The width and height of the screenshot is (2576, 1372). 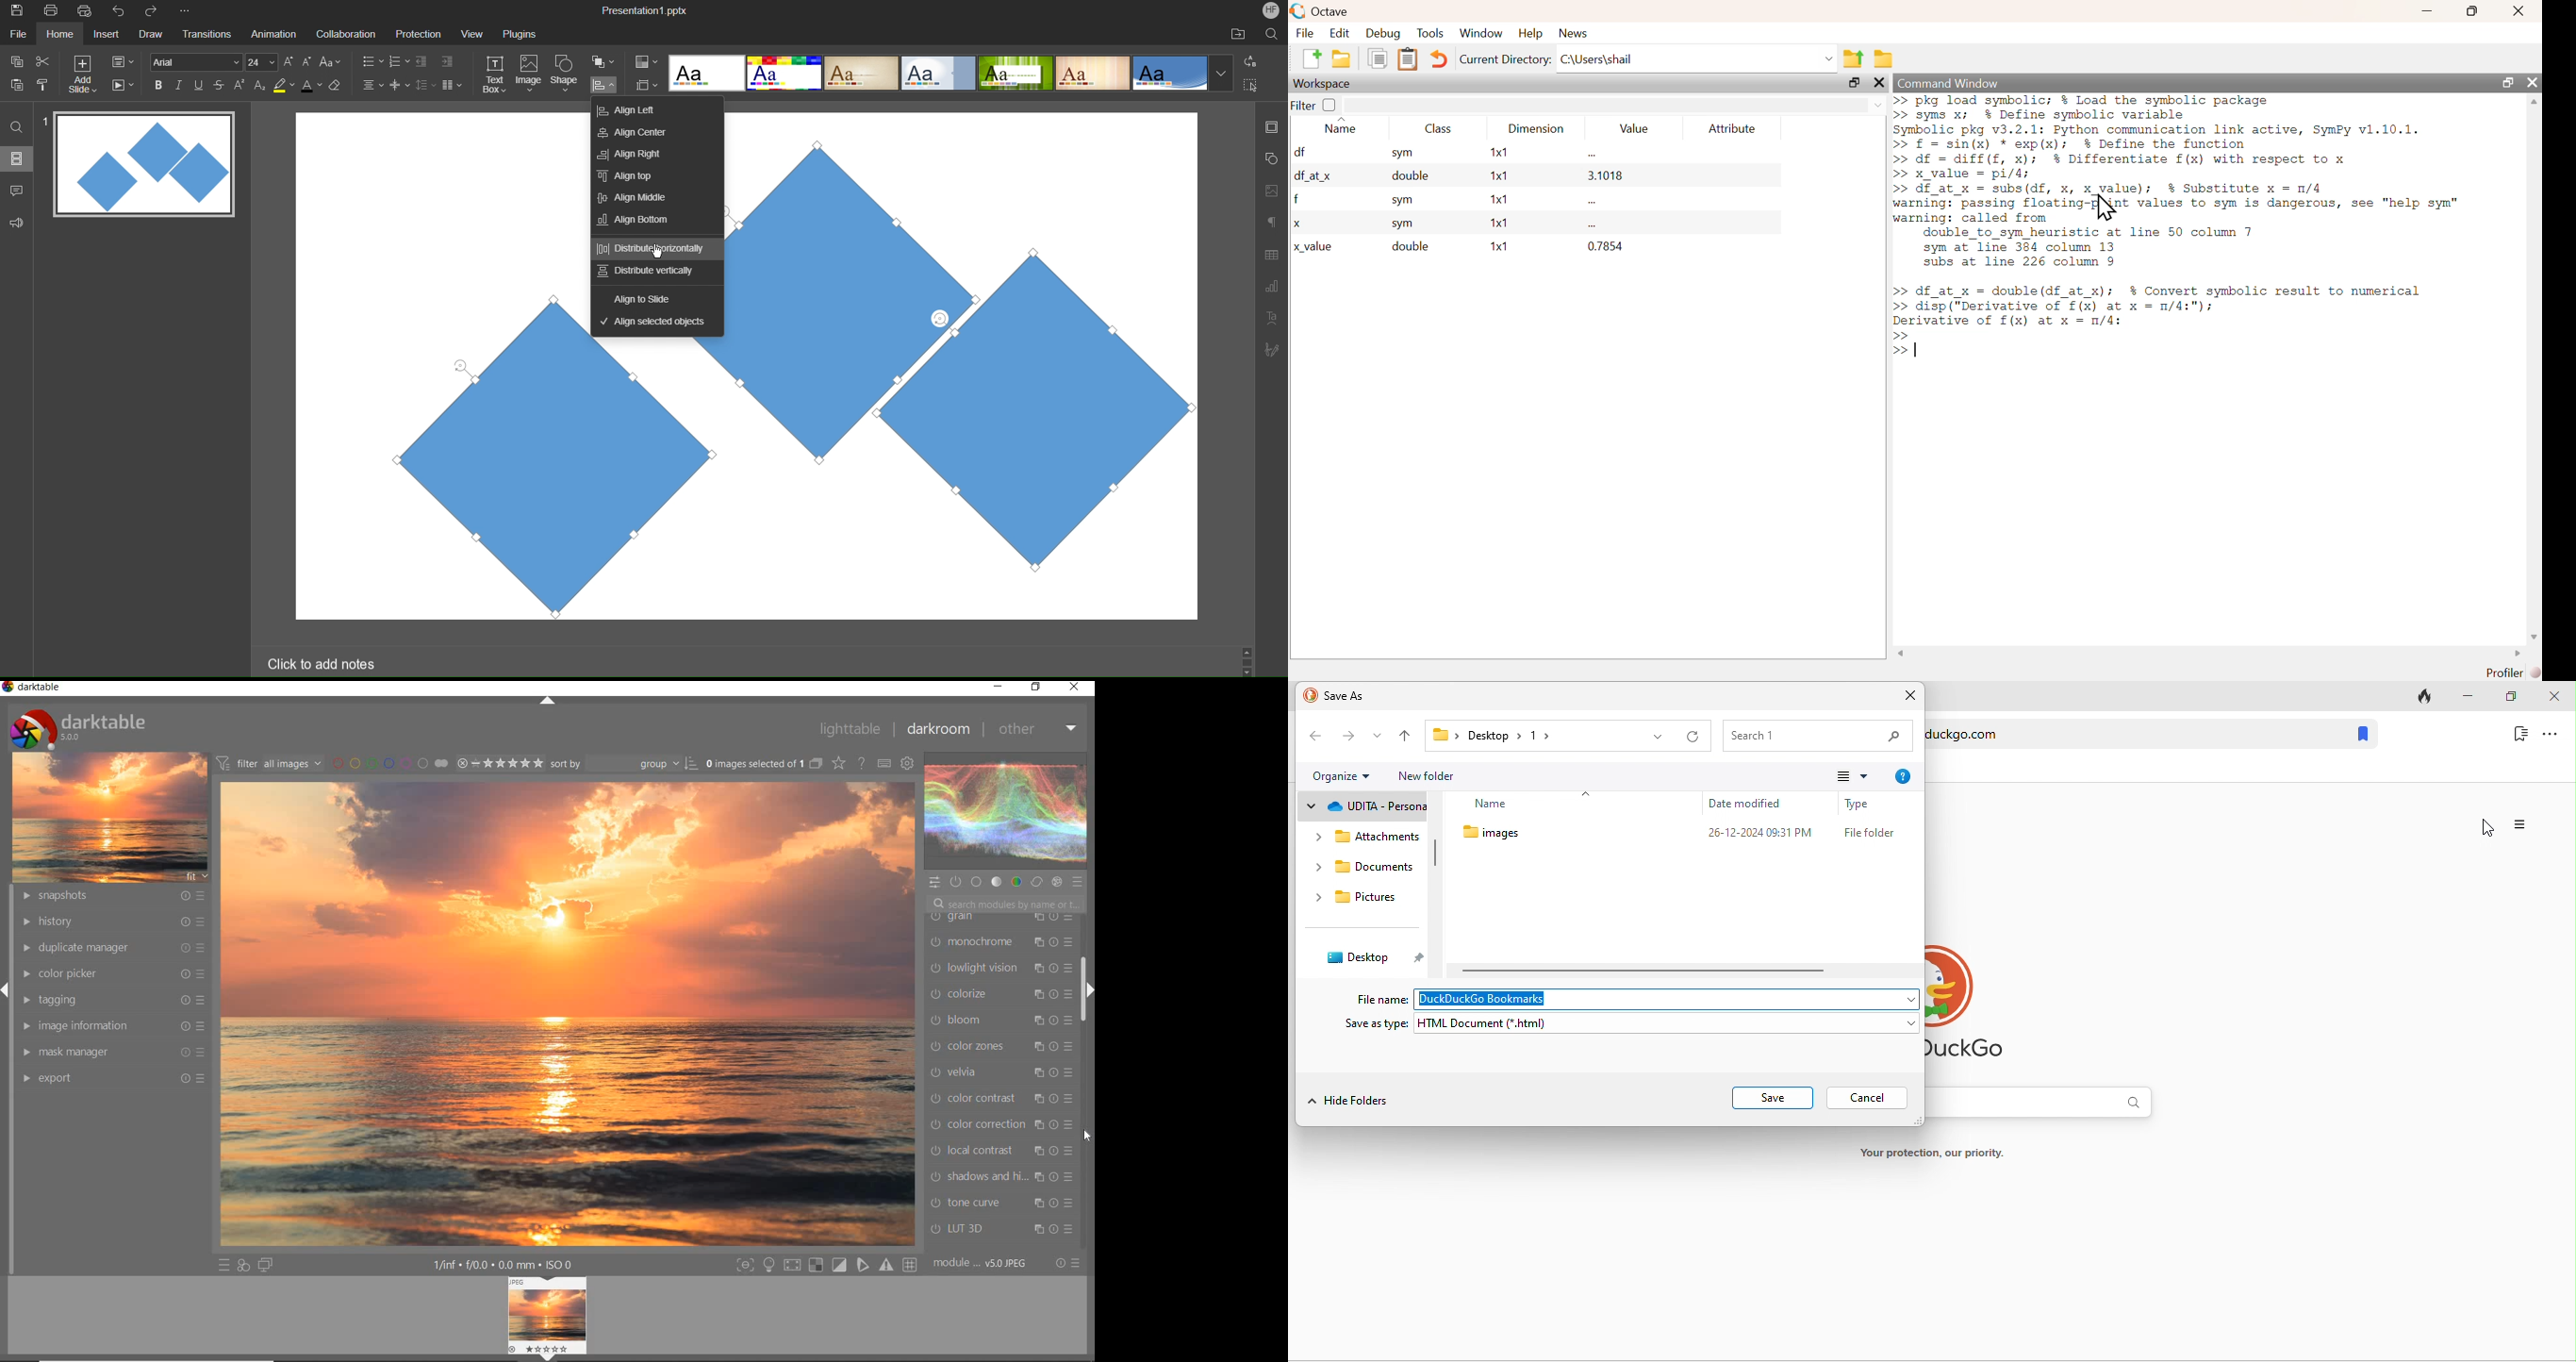 I want to click on Number List, so click(x=398, y=63).